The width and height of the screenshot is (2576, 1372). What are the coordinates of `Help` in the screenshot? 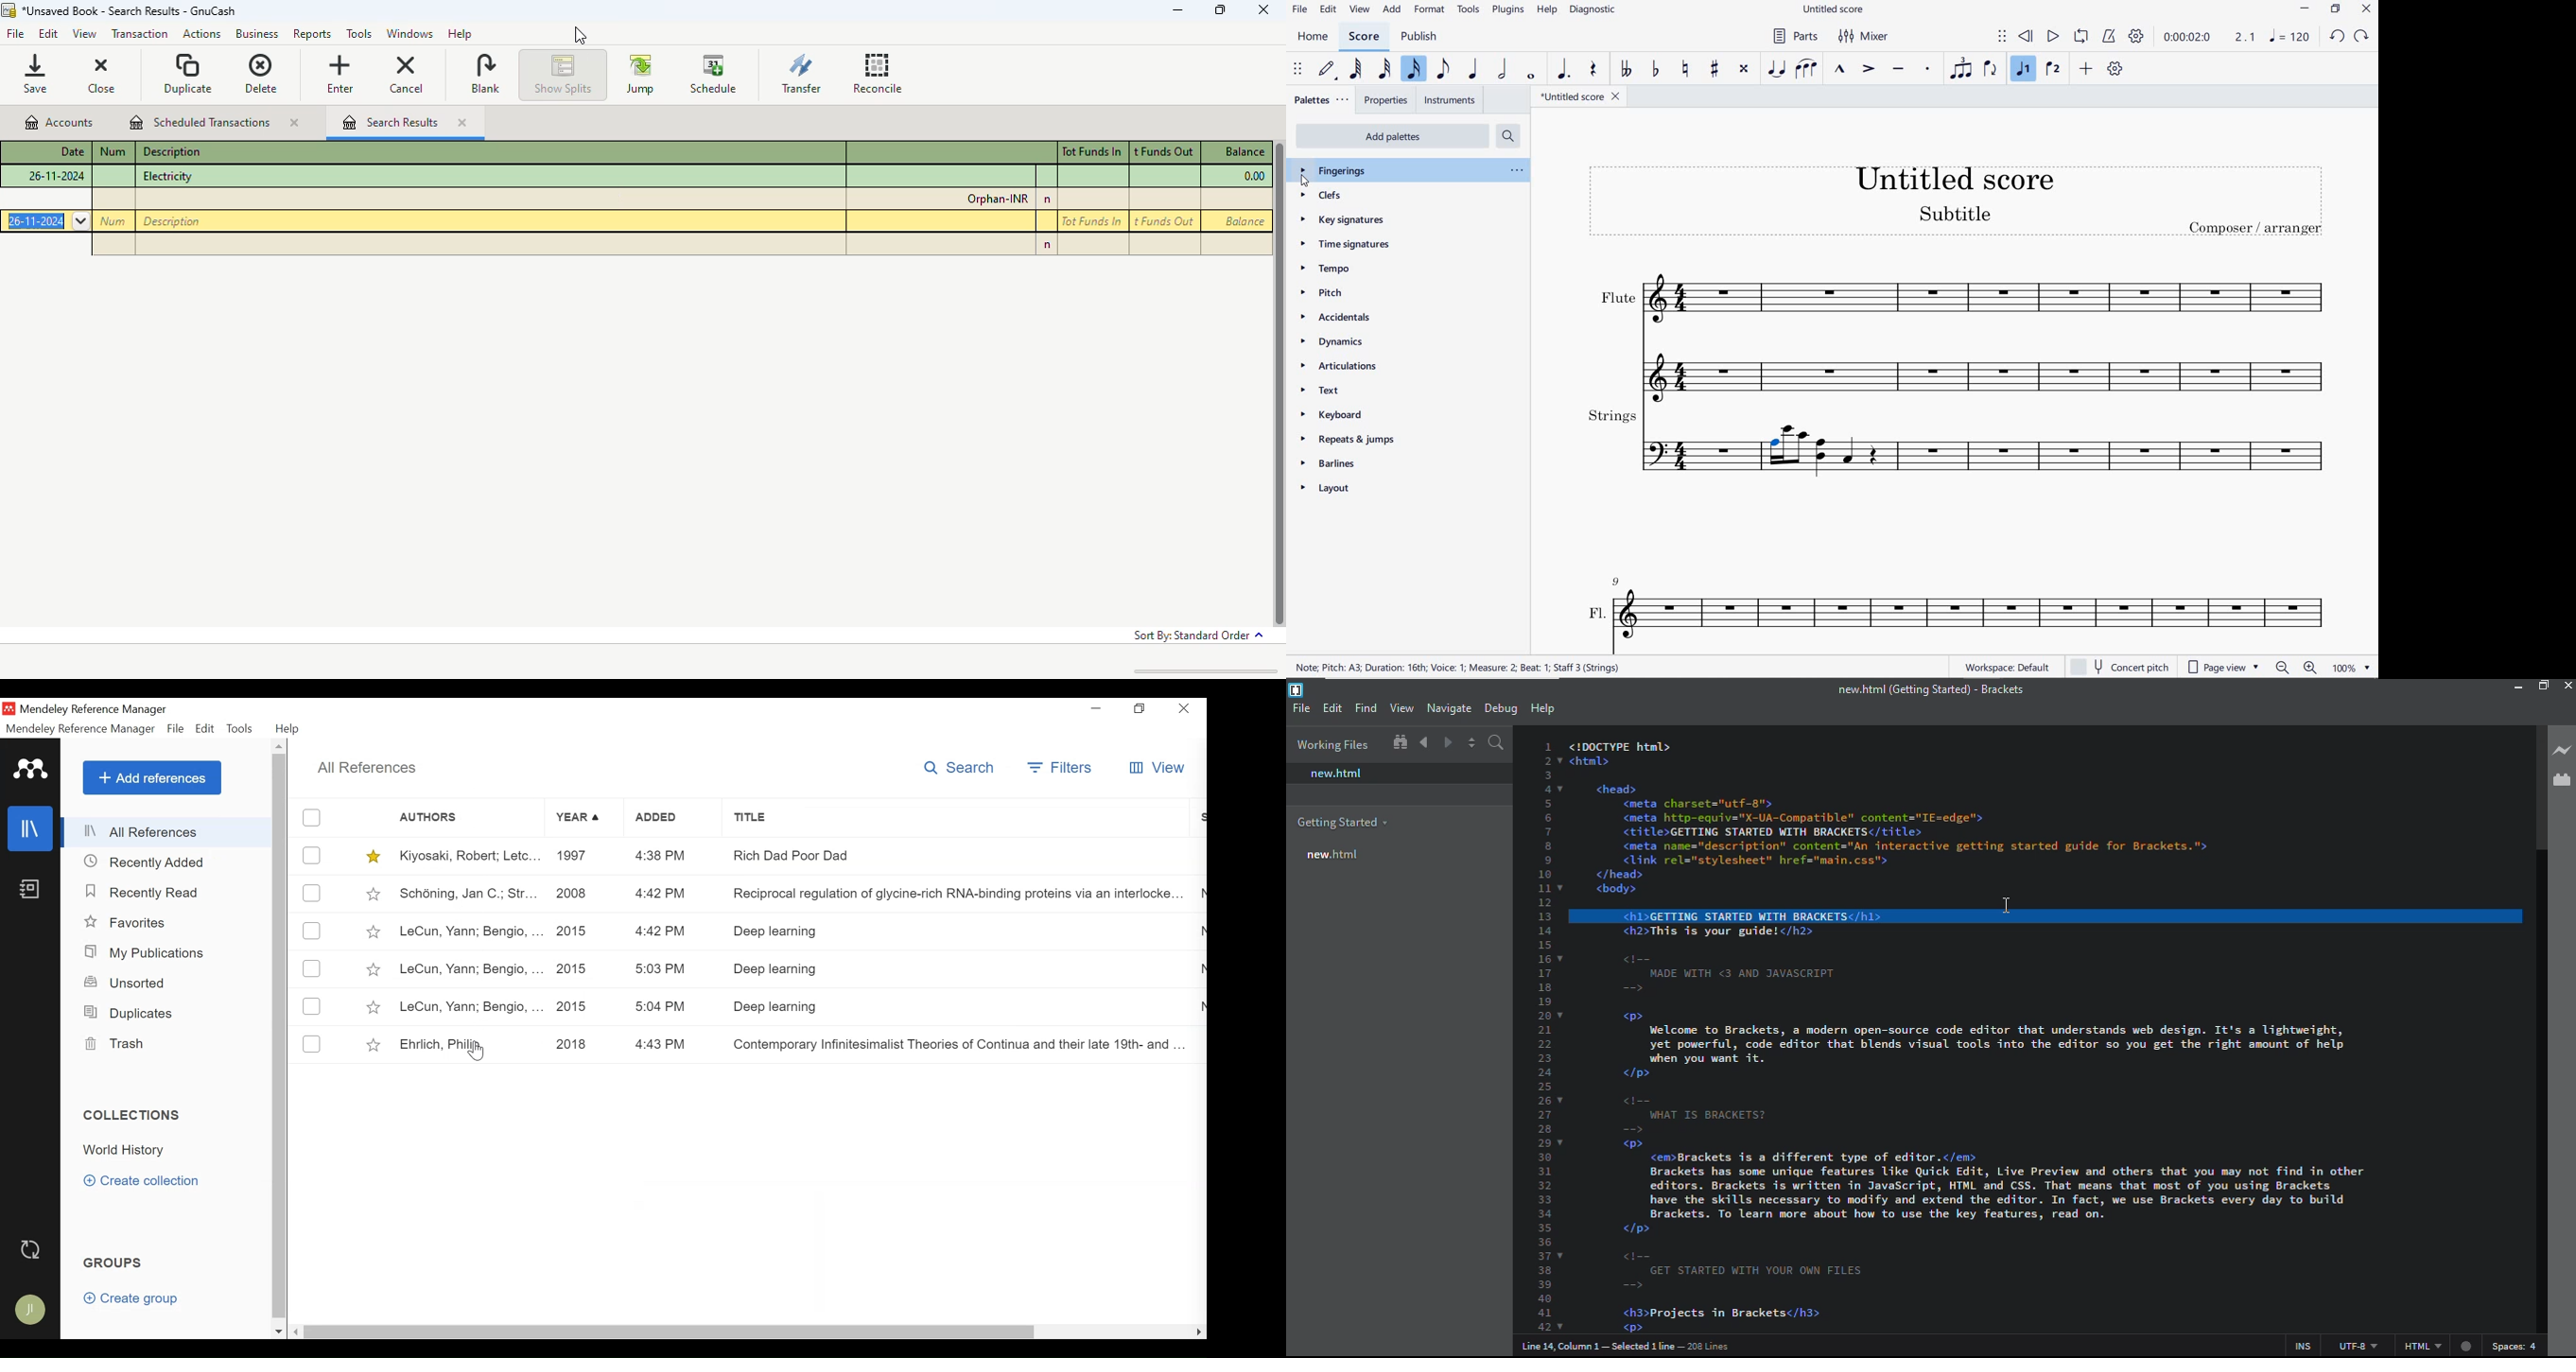 It's located at (287, 729).